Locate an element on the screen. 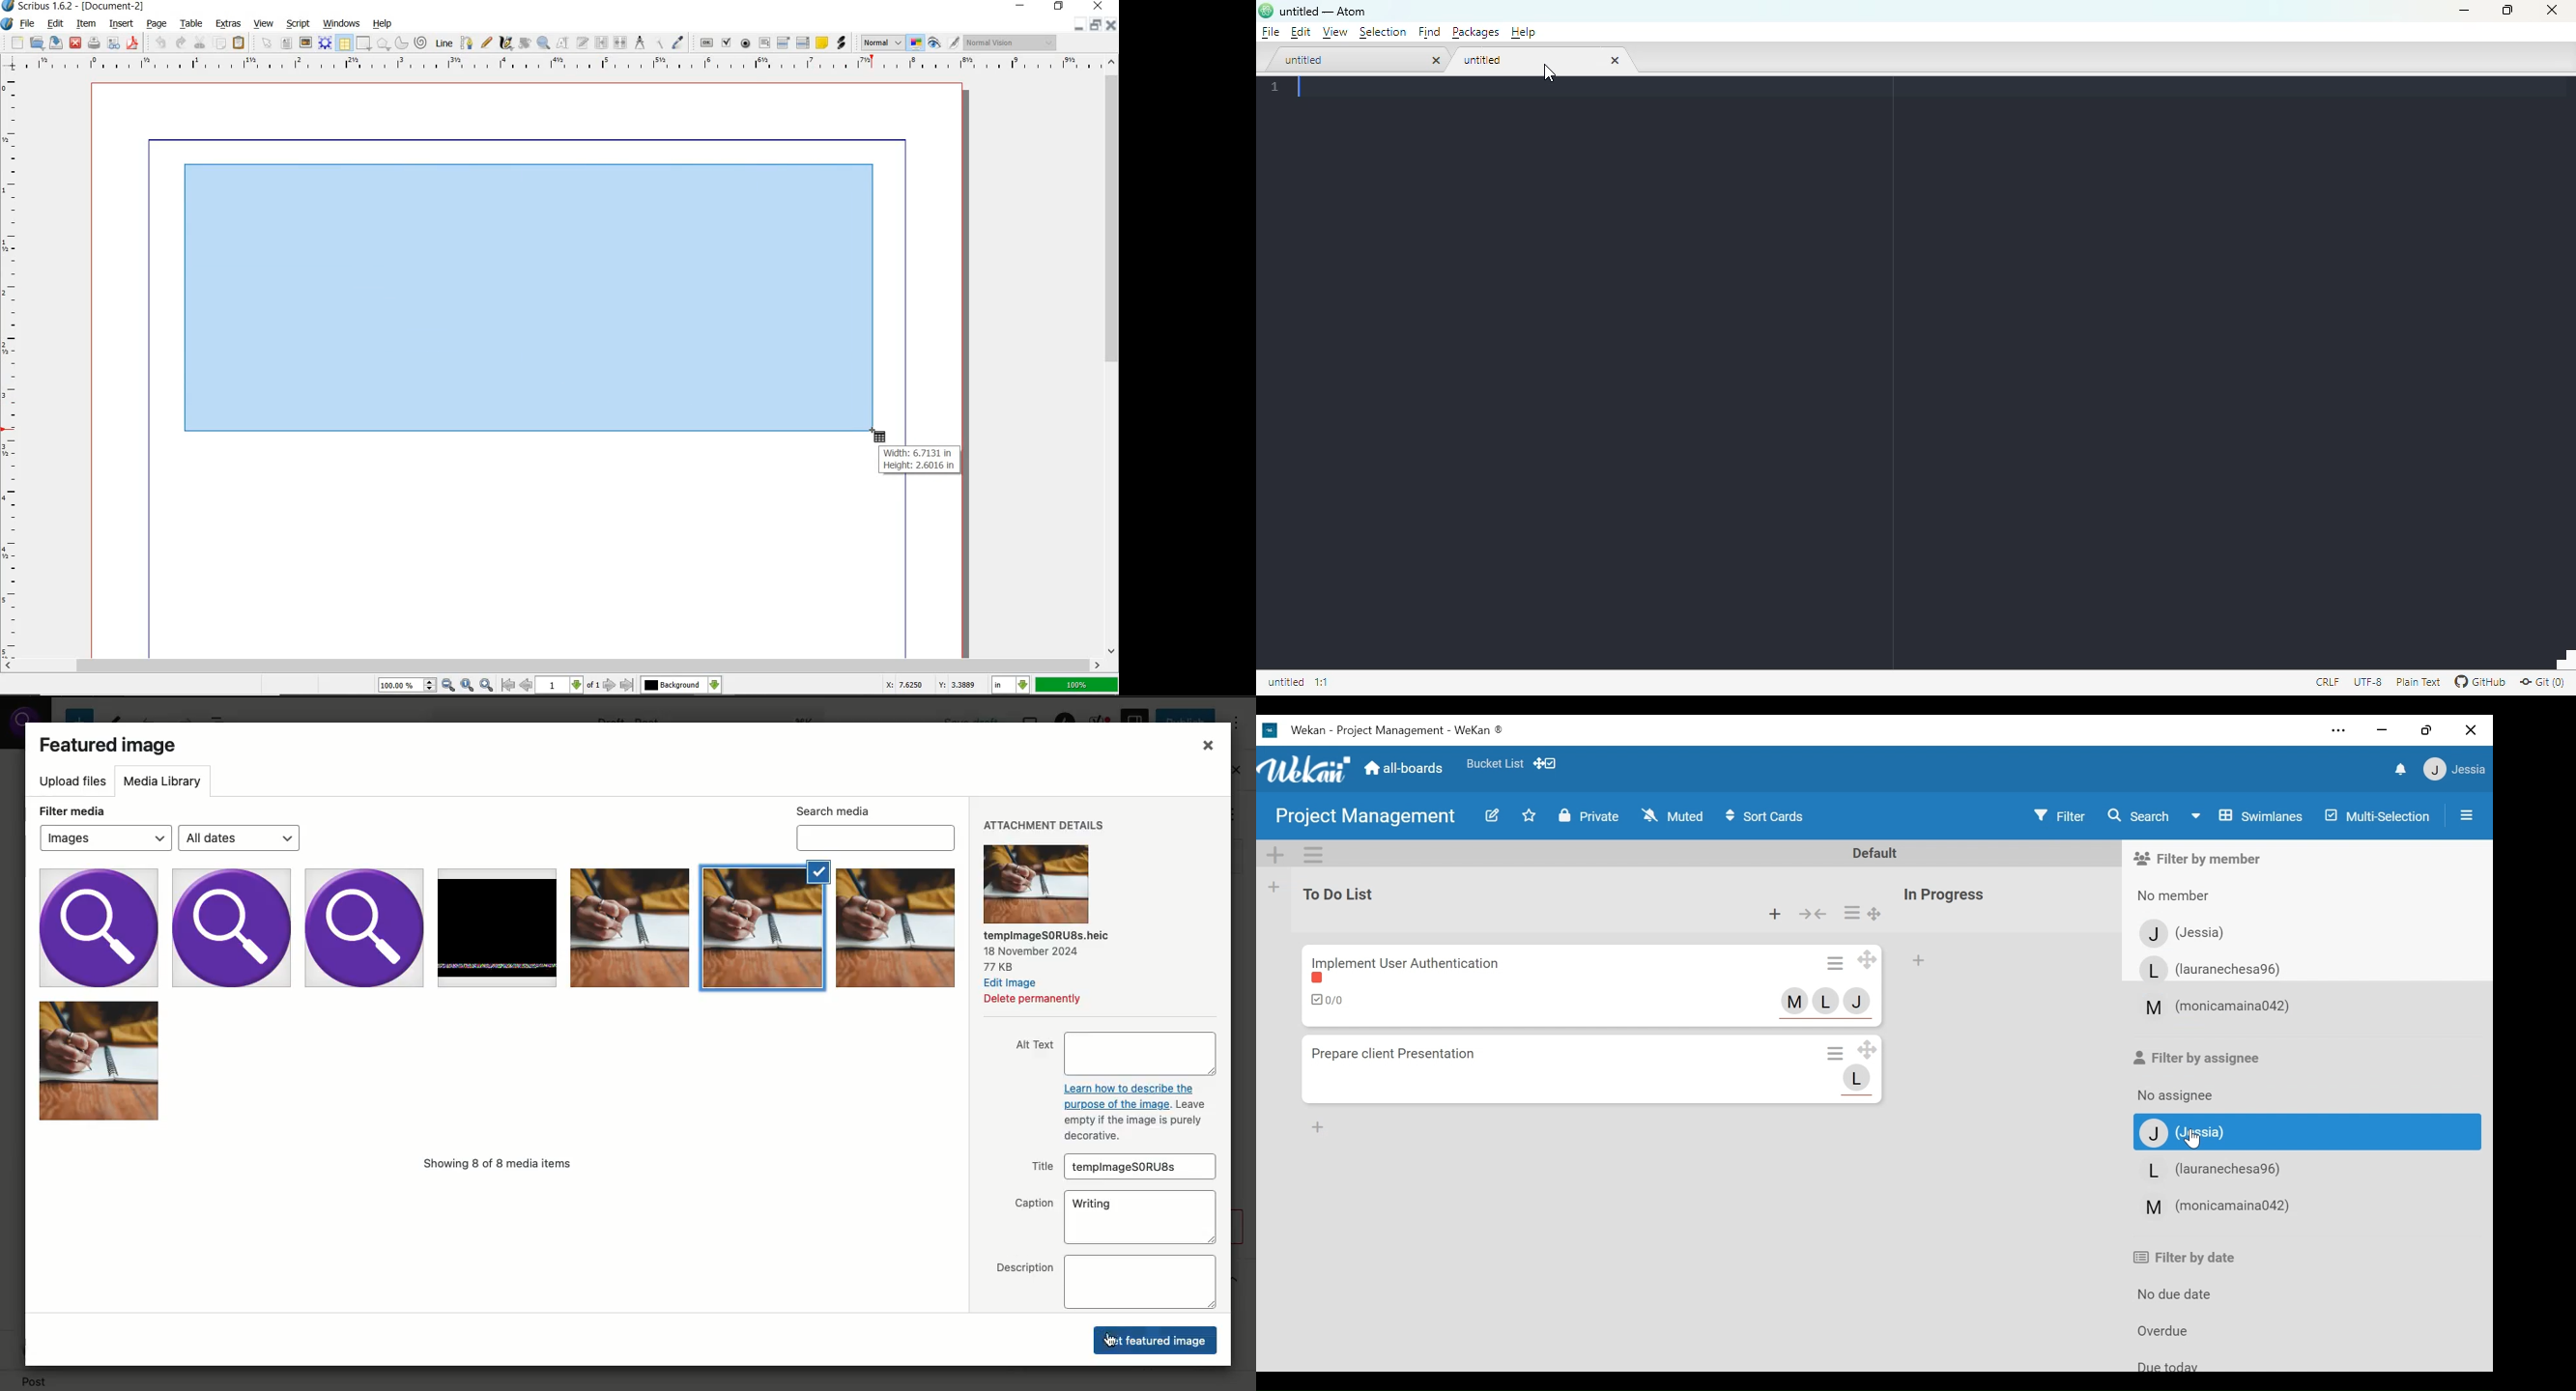 The height and width of the screenshot is (1400, 2576). jessia is located at coordinates (2453, 770).